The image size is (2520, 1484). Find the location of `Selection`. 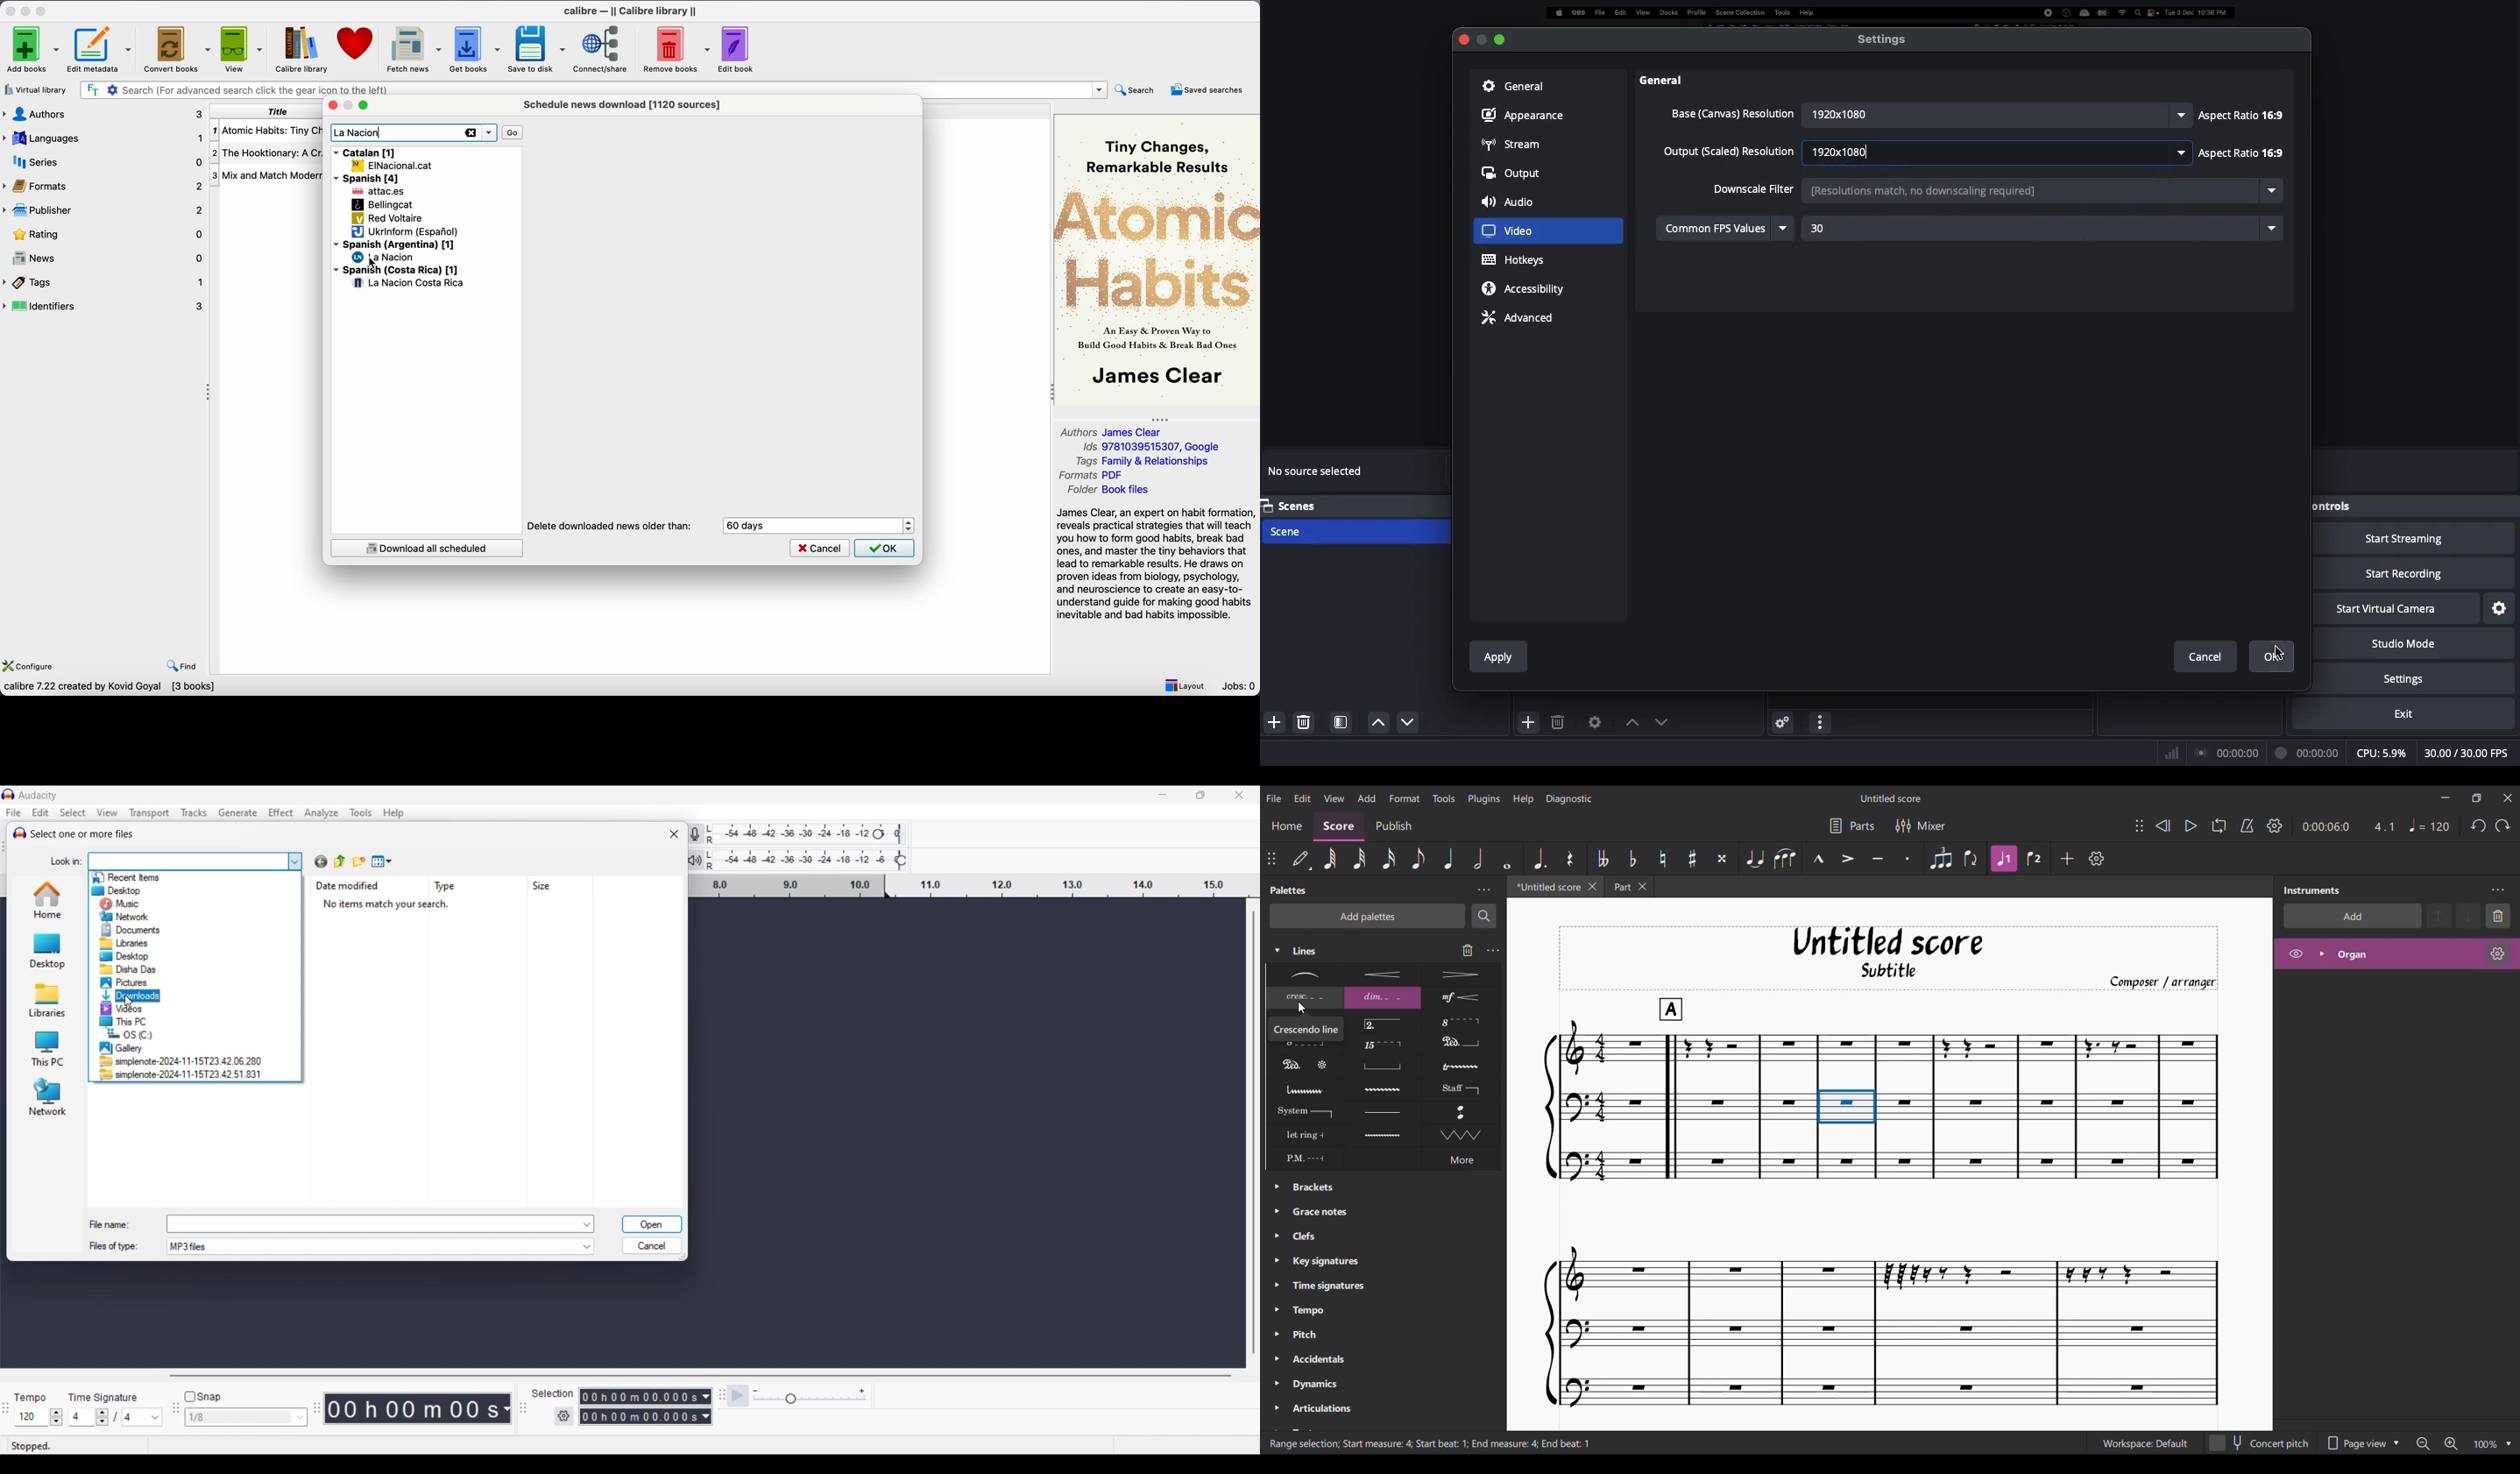

Selection is located at coordinates (553, 1394).